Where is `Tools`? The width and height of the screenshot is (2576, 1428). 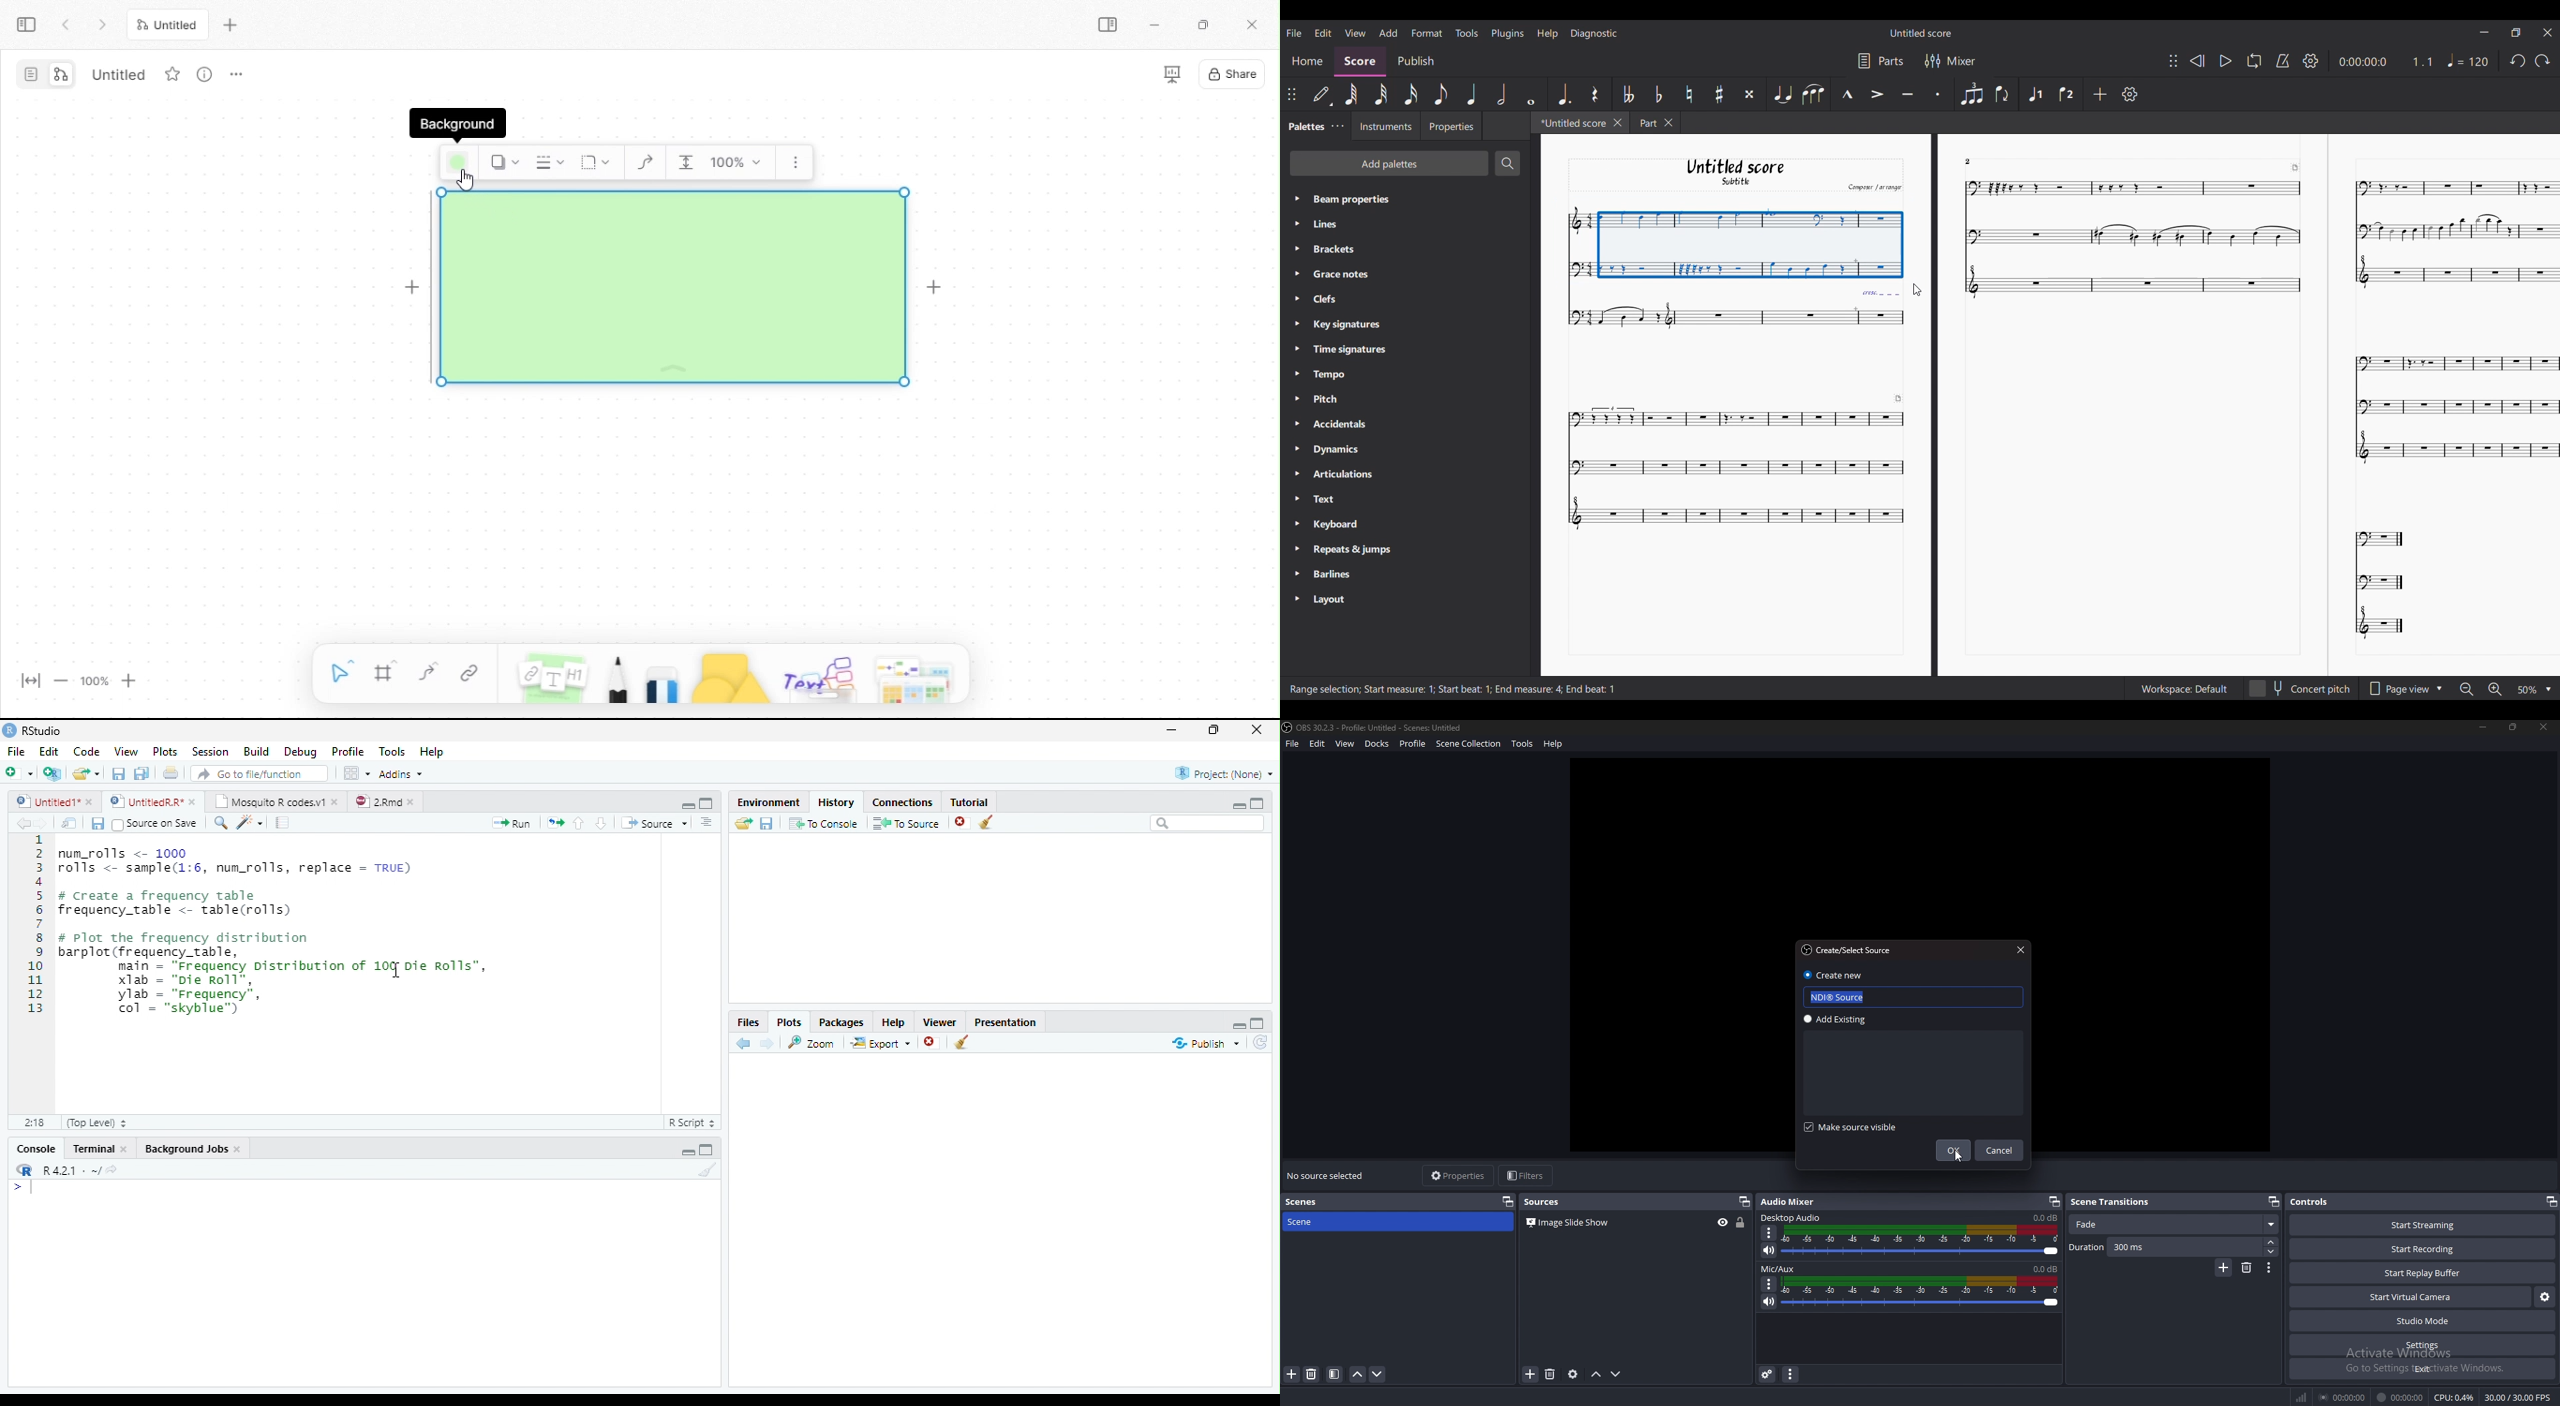
Tools is located at coordinates (394, 751).